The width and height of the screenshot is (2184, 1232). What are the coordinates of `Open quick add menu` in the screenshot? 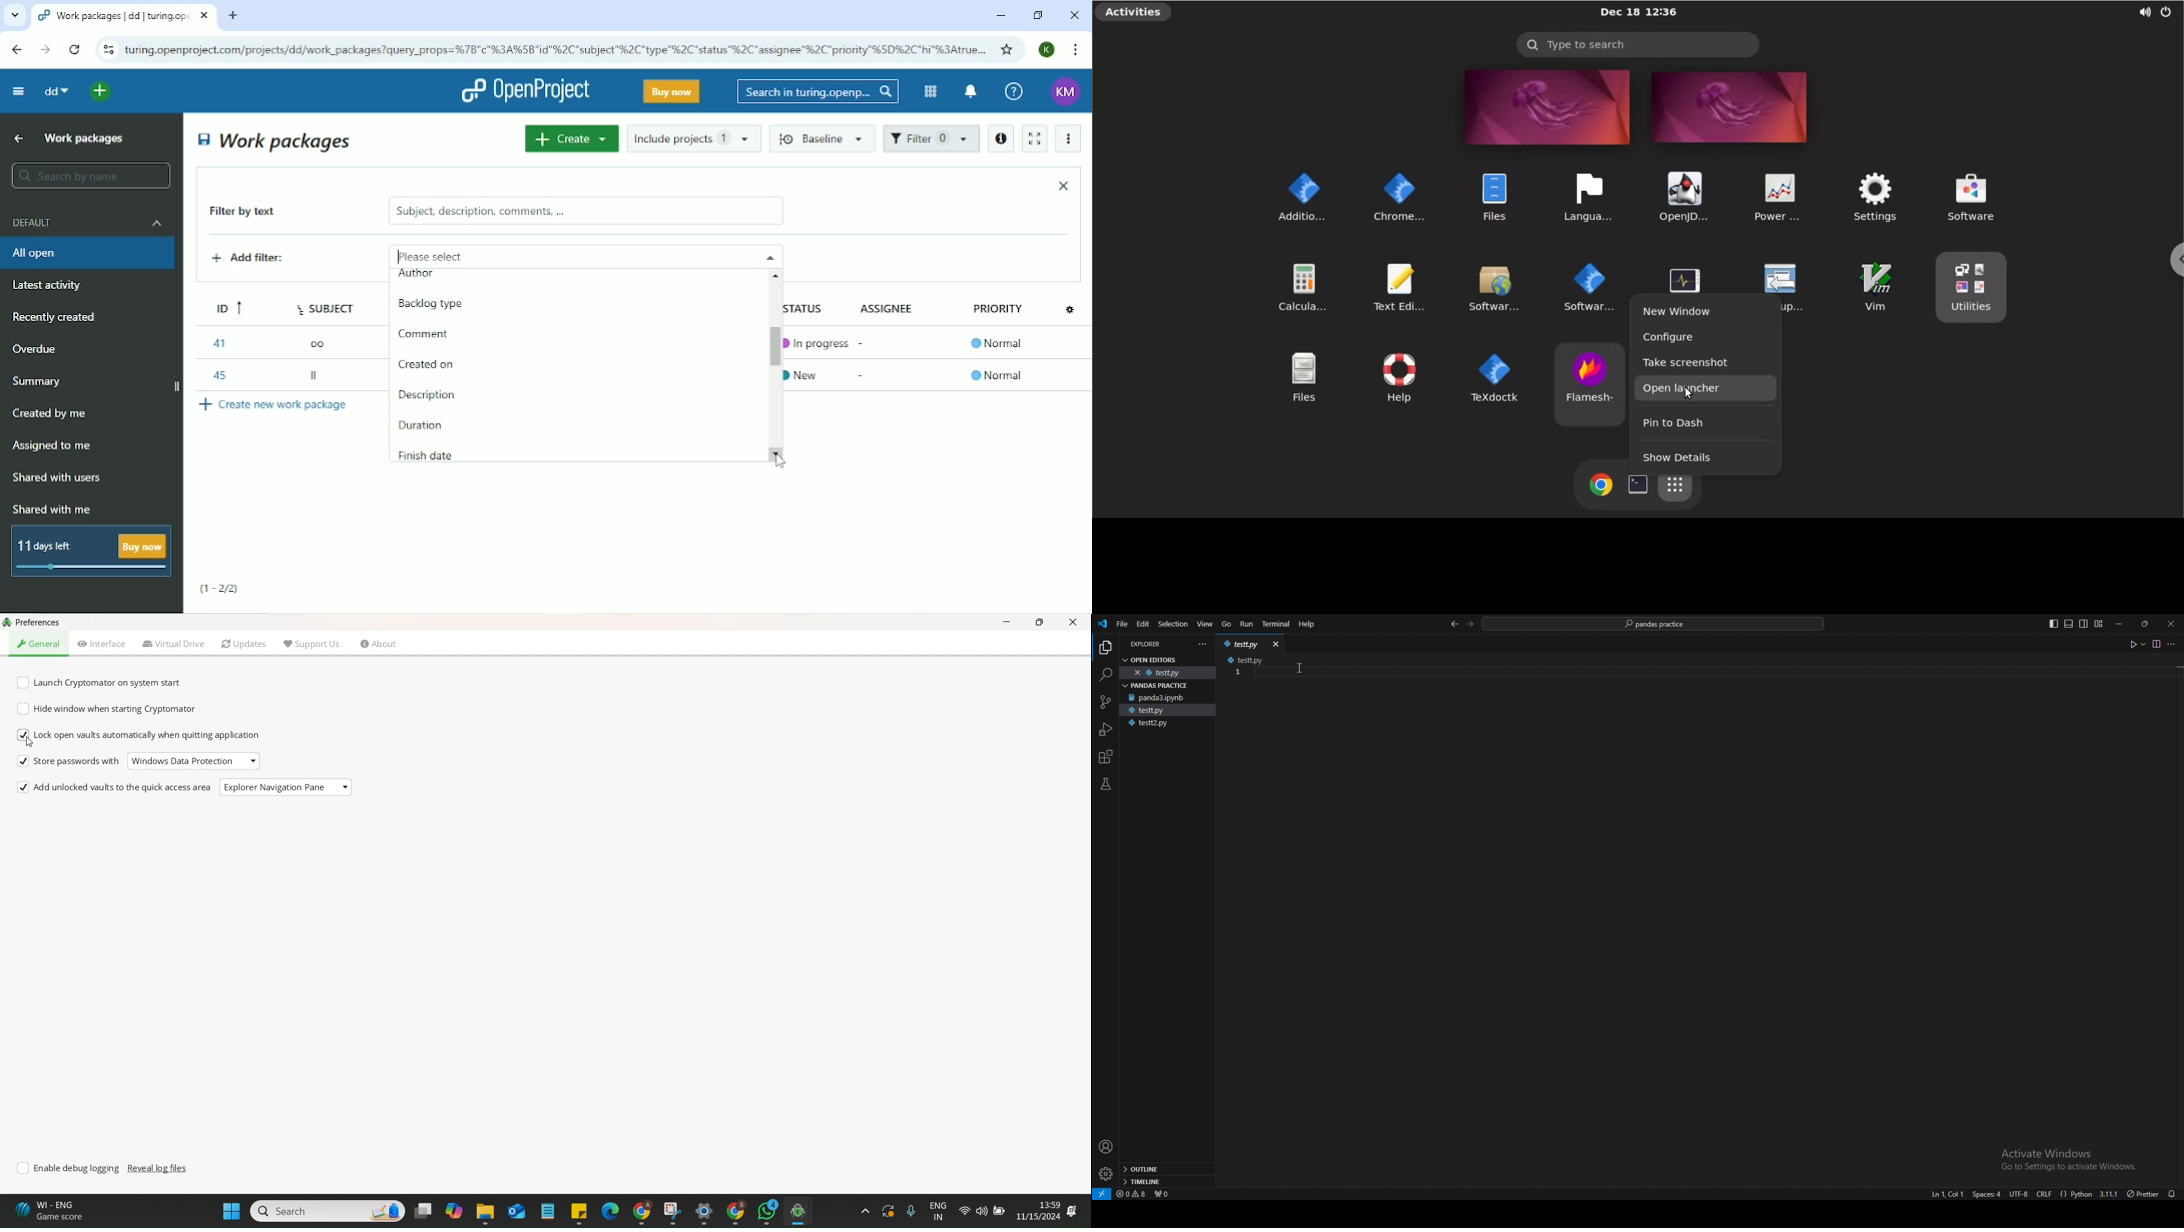 It's located at (101, 91).